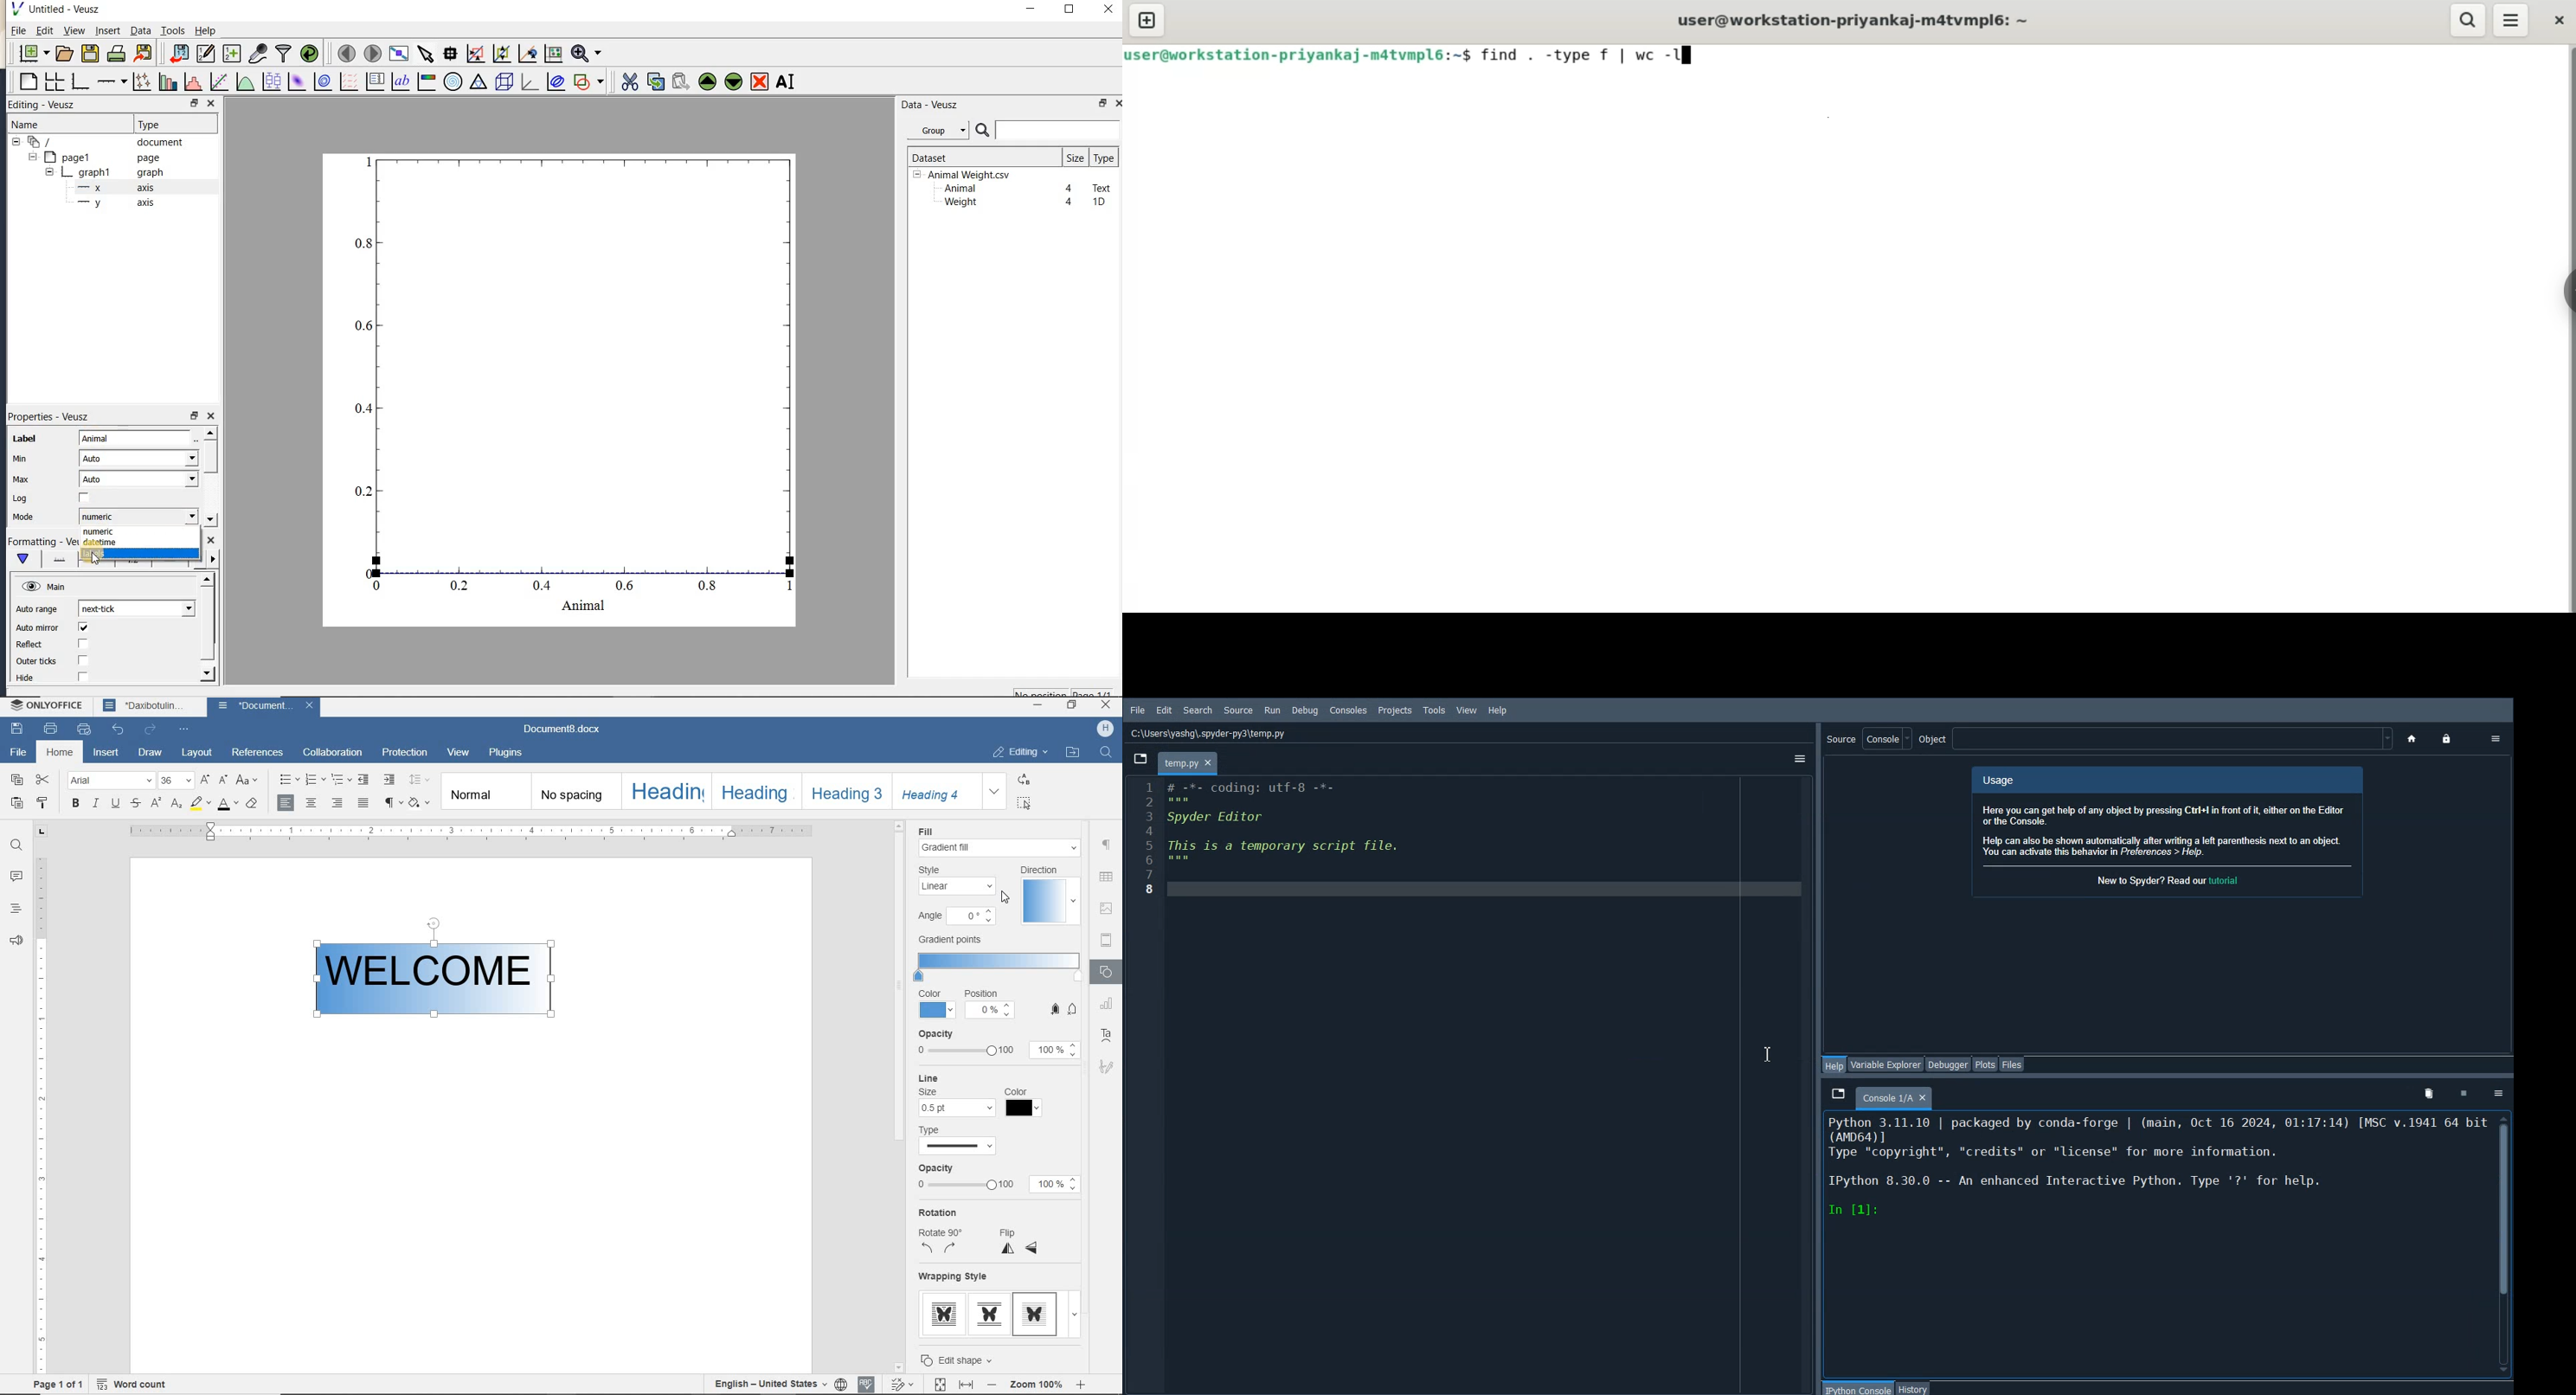 The image size is (2576, 1400). Describe the element at coordinates (332, 752) in the screenshot. I see `COLLABORATION` at that location.